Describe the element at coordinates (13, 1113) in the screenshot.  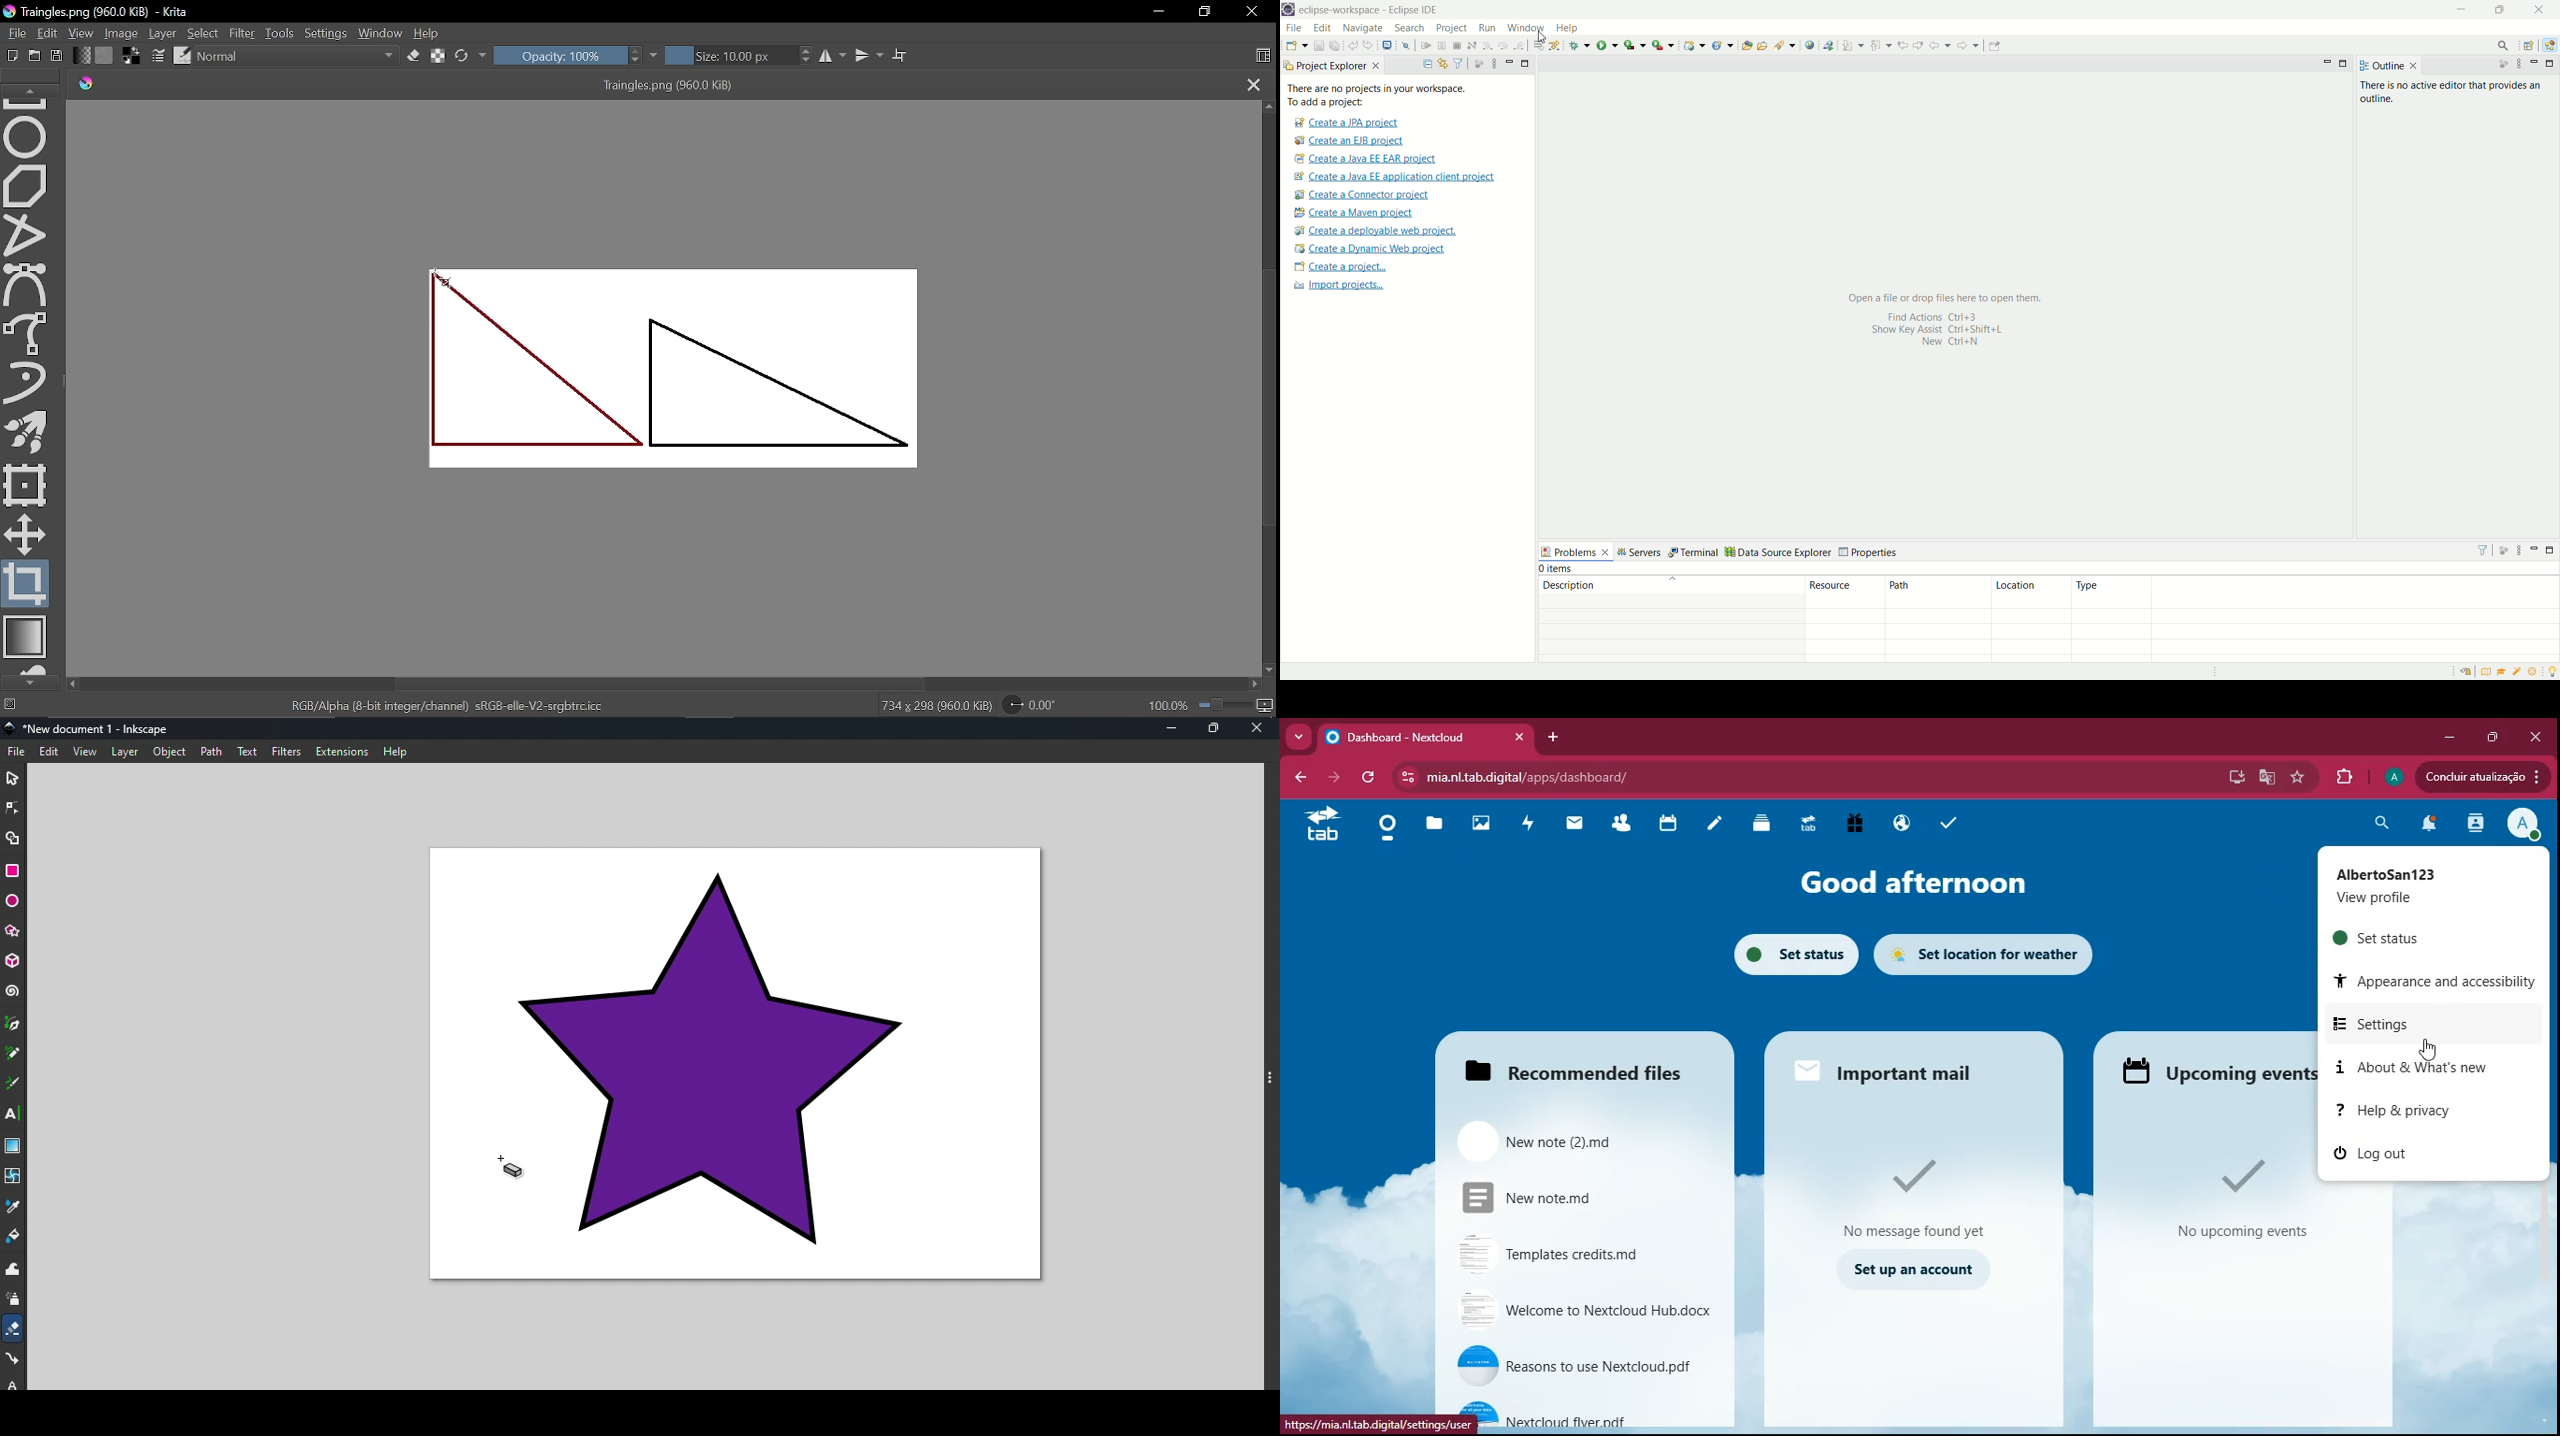
I see `text tool` at that location.